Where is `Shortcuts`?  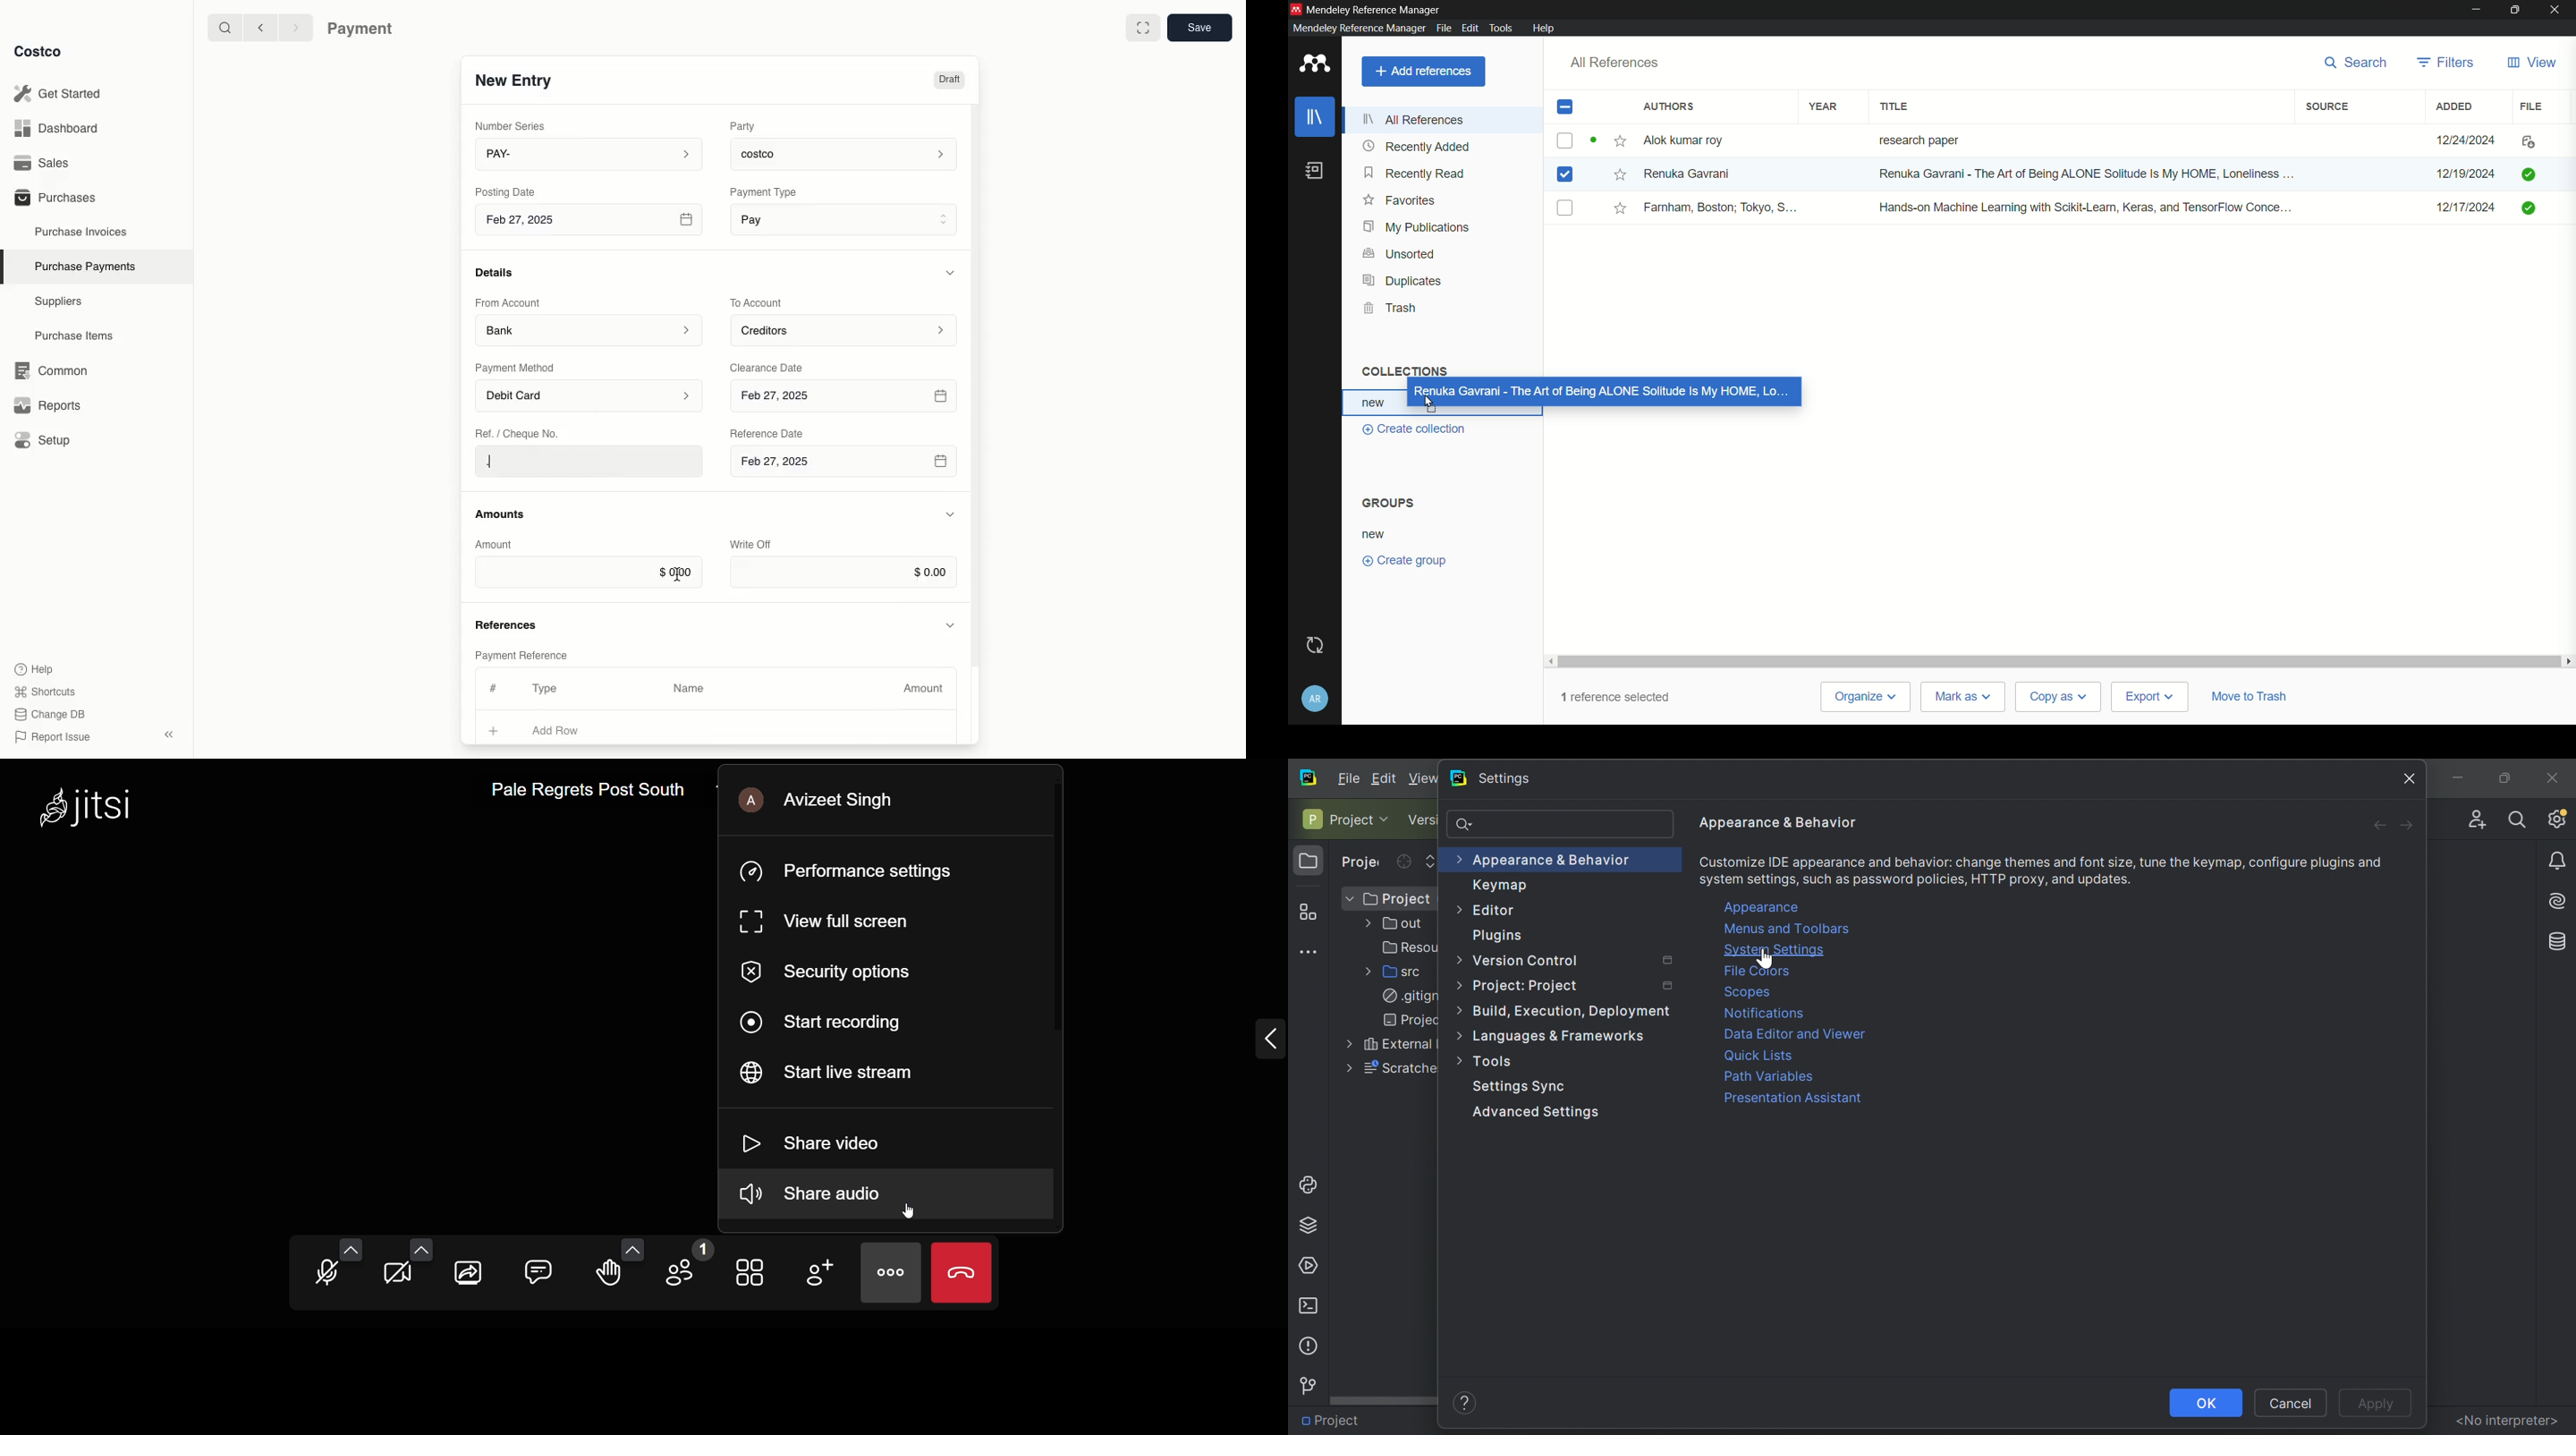
Shortcuts is located at coordinates (44, 690).